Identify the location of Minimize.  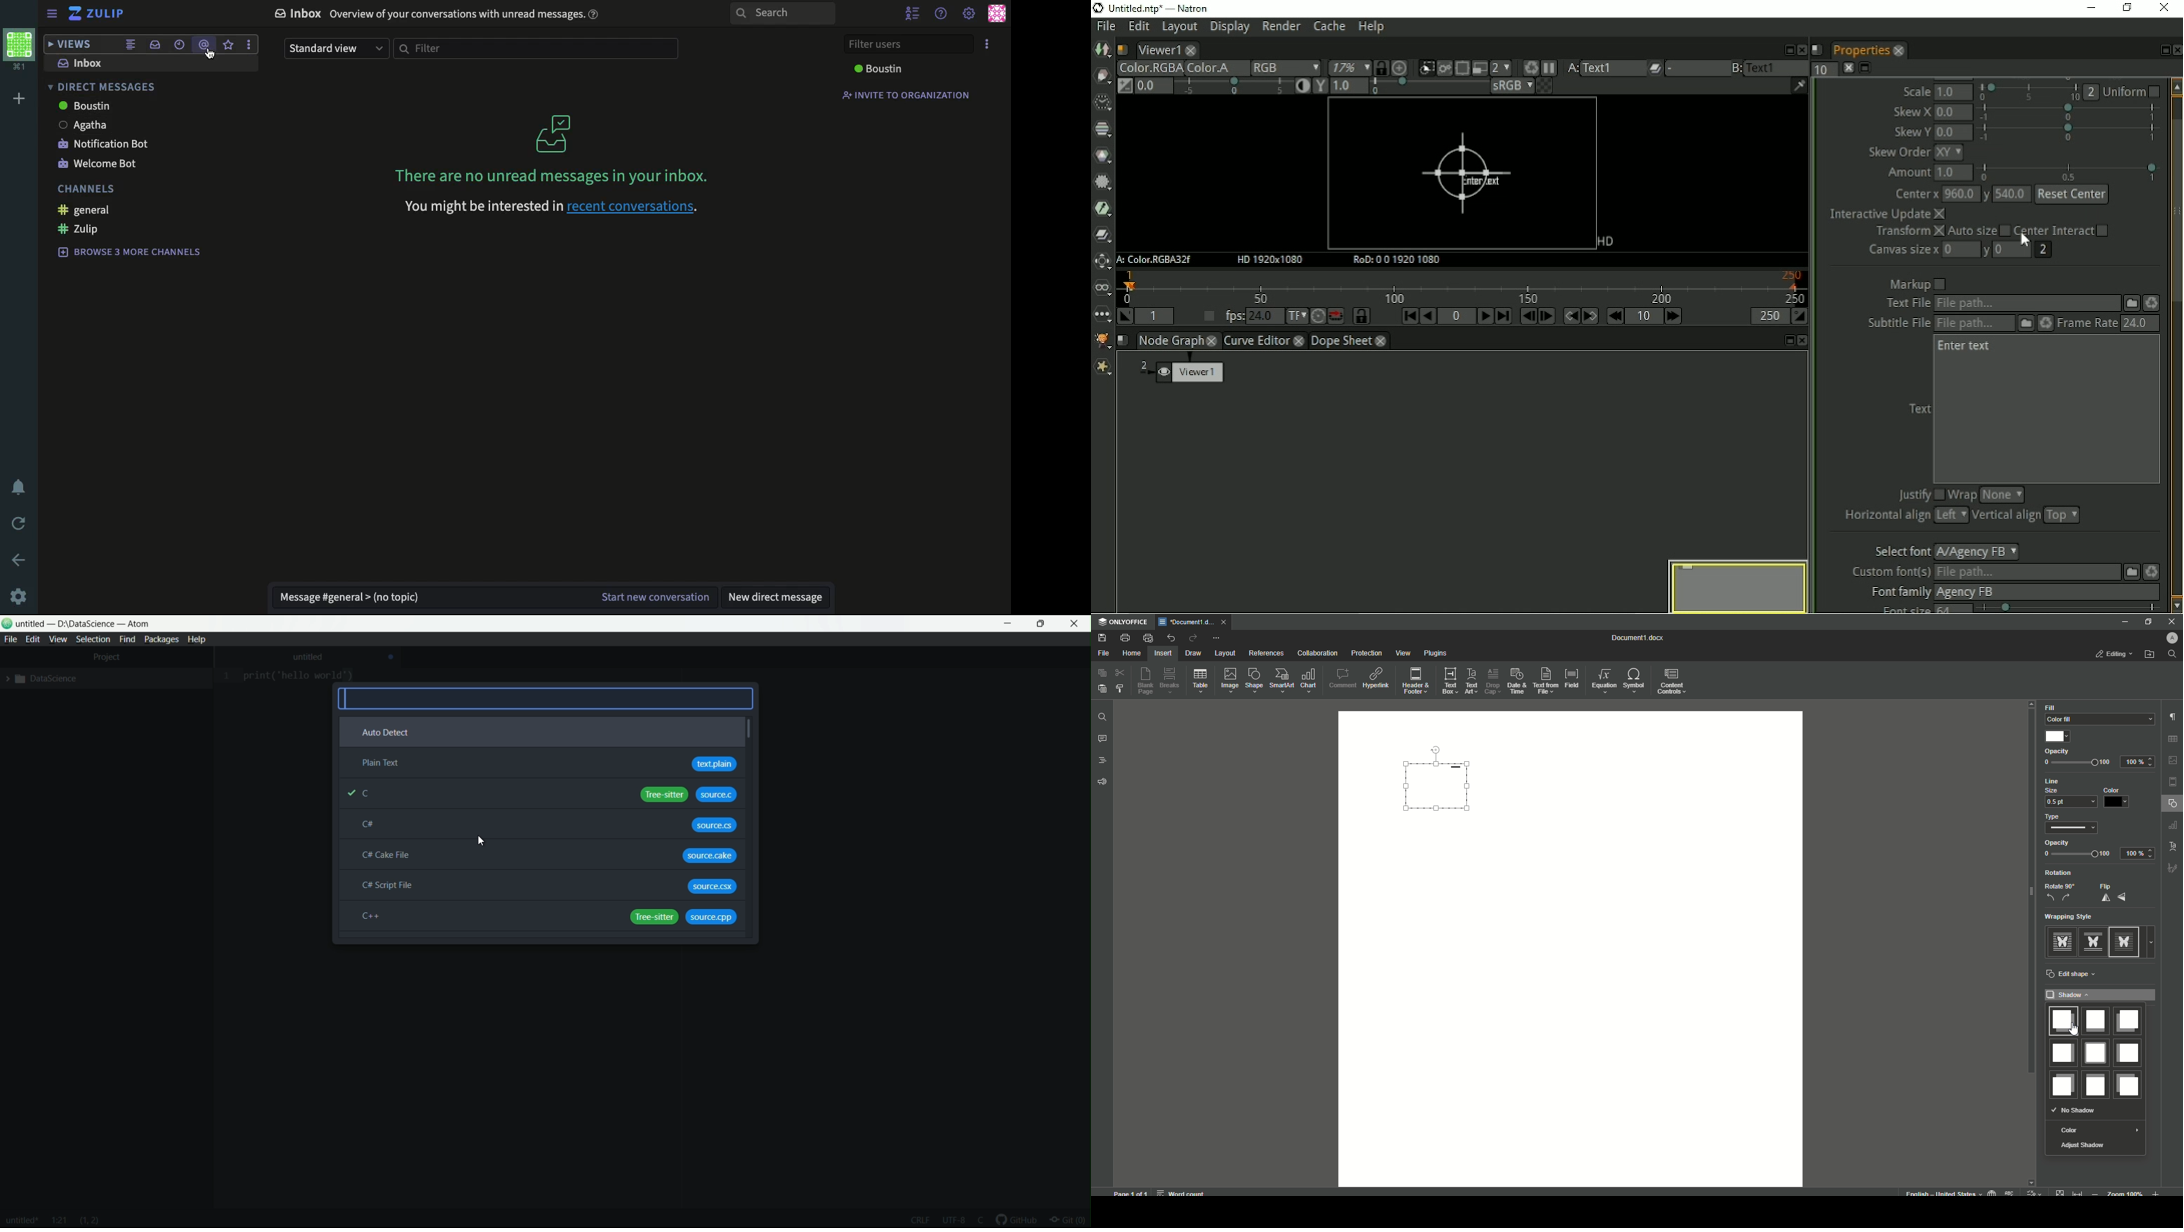
(2122, 621).